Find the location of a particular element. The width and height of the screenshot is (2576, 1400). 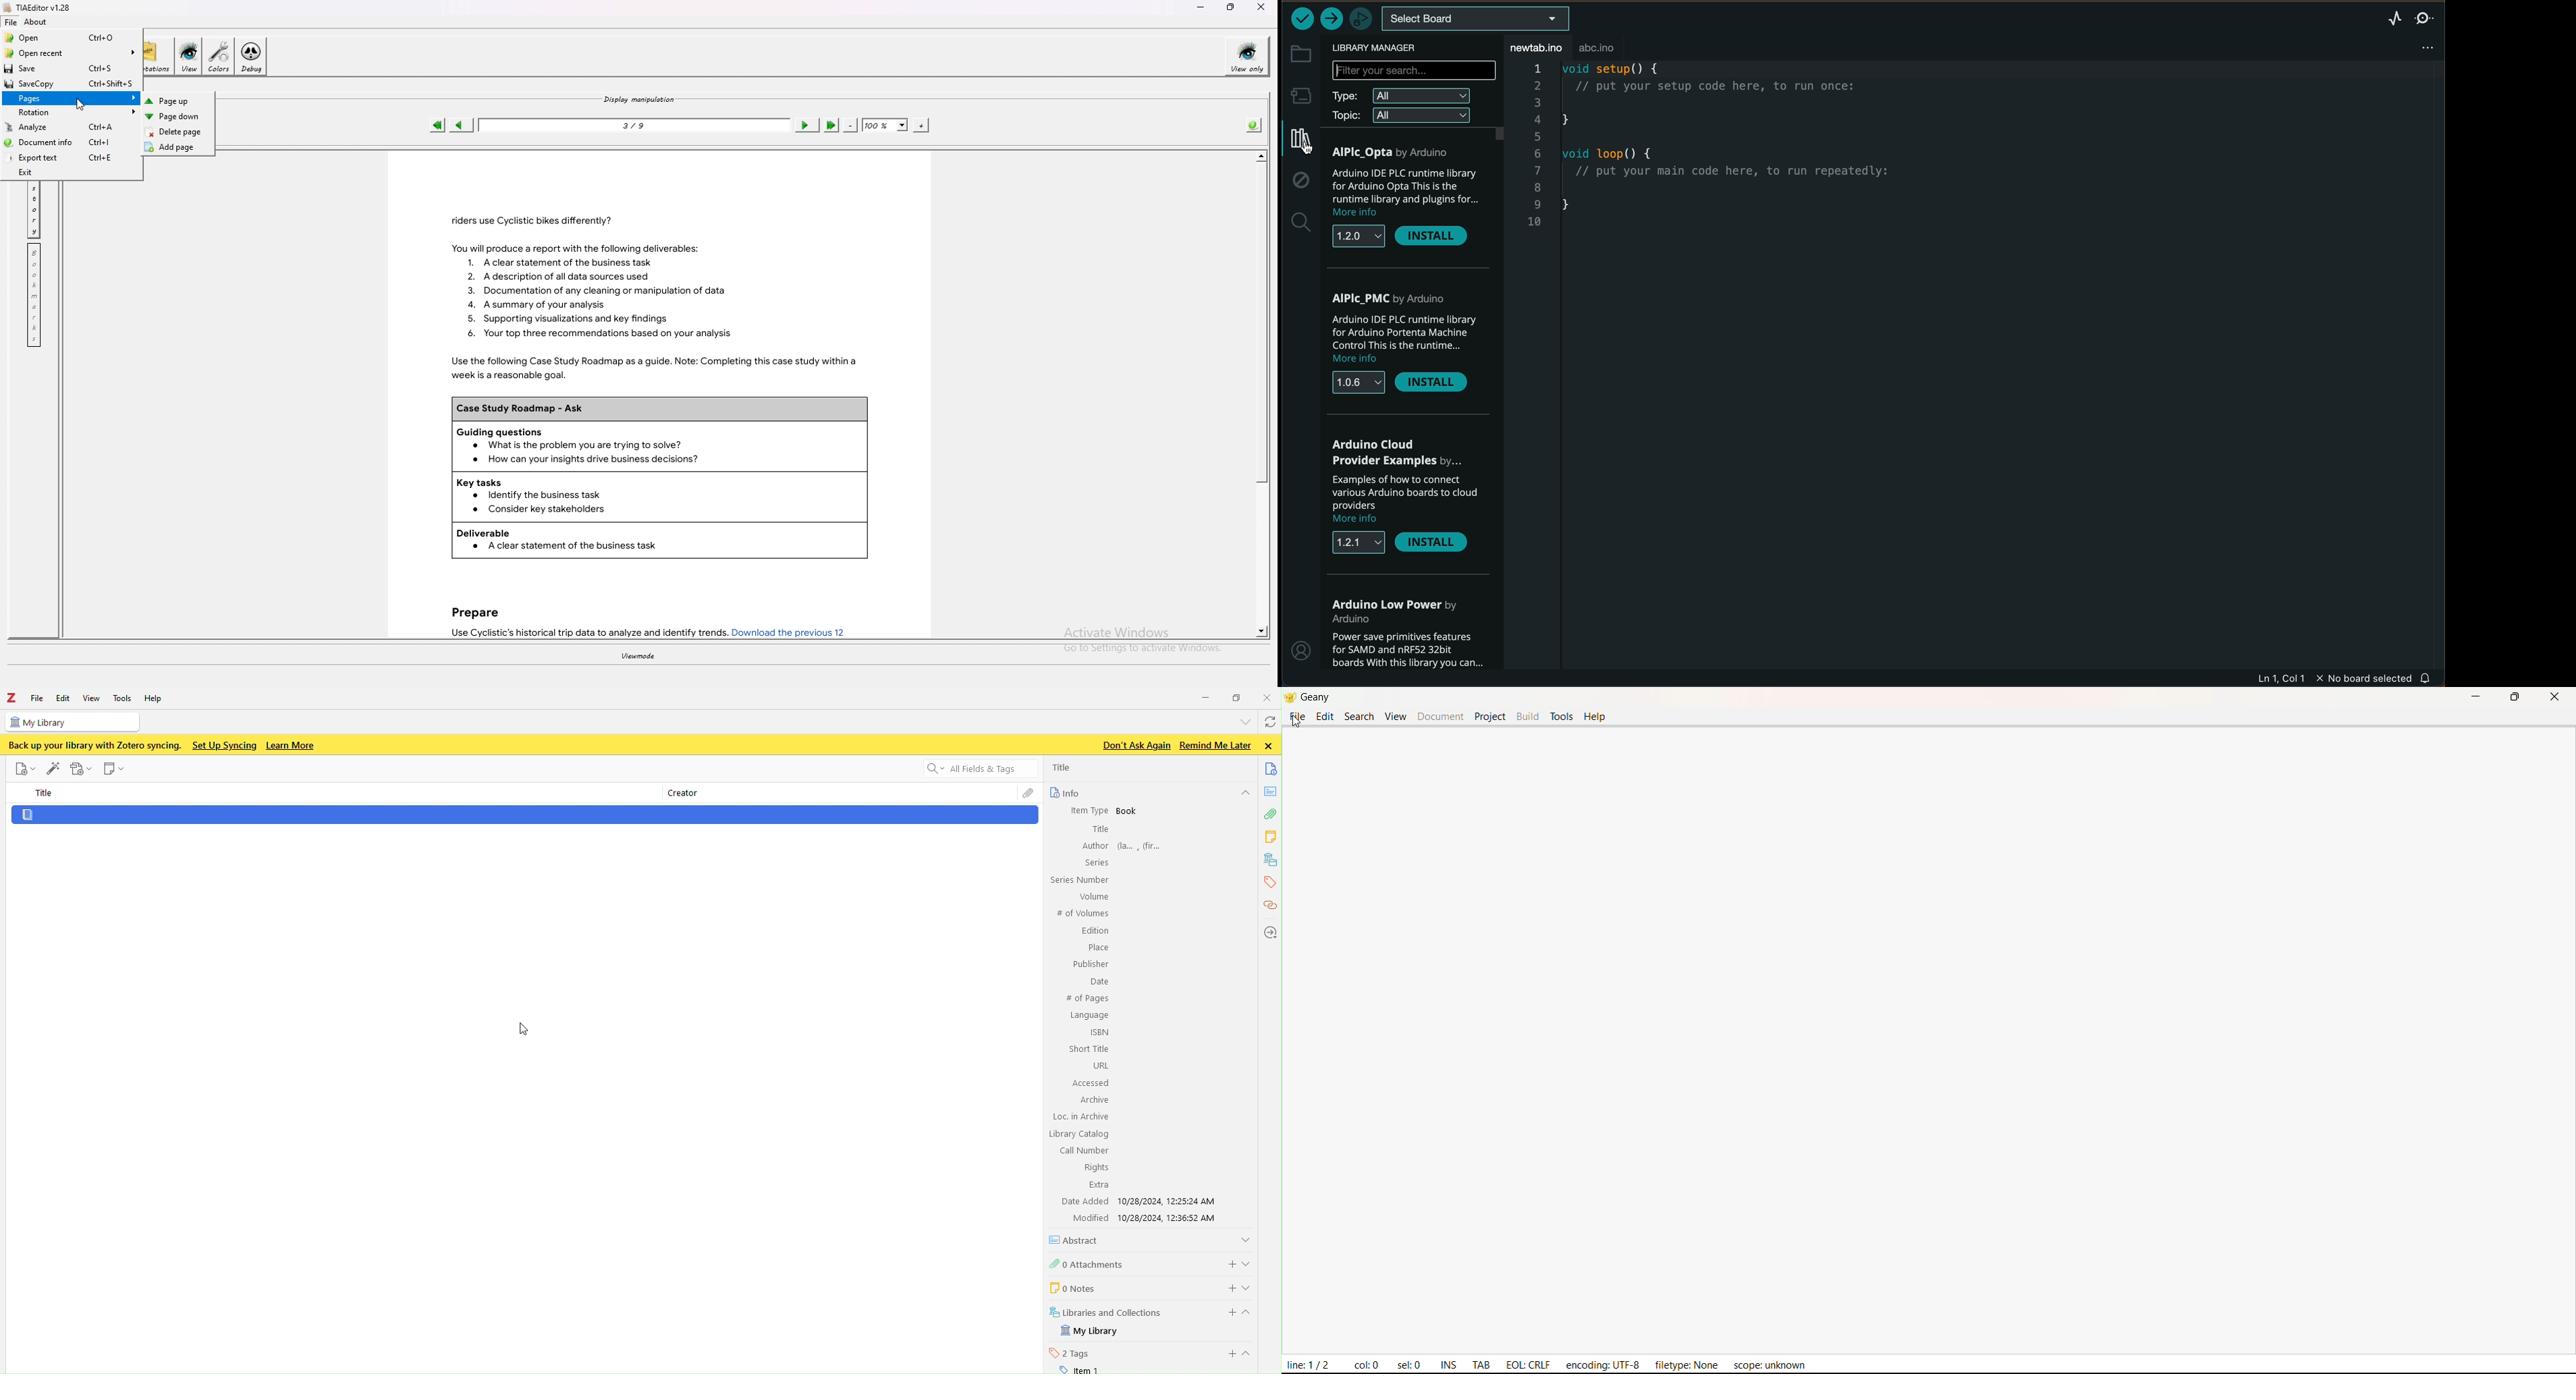

Publisher is located at coordinates (1089, 964).